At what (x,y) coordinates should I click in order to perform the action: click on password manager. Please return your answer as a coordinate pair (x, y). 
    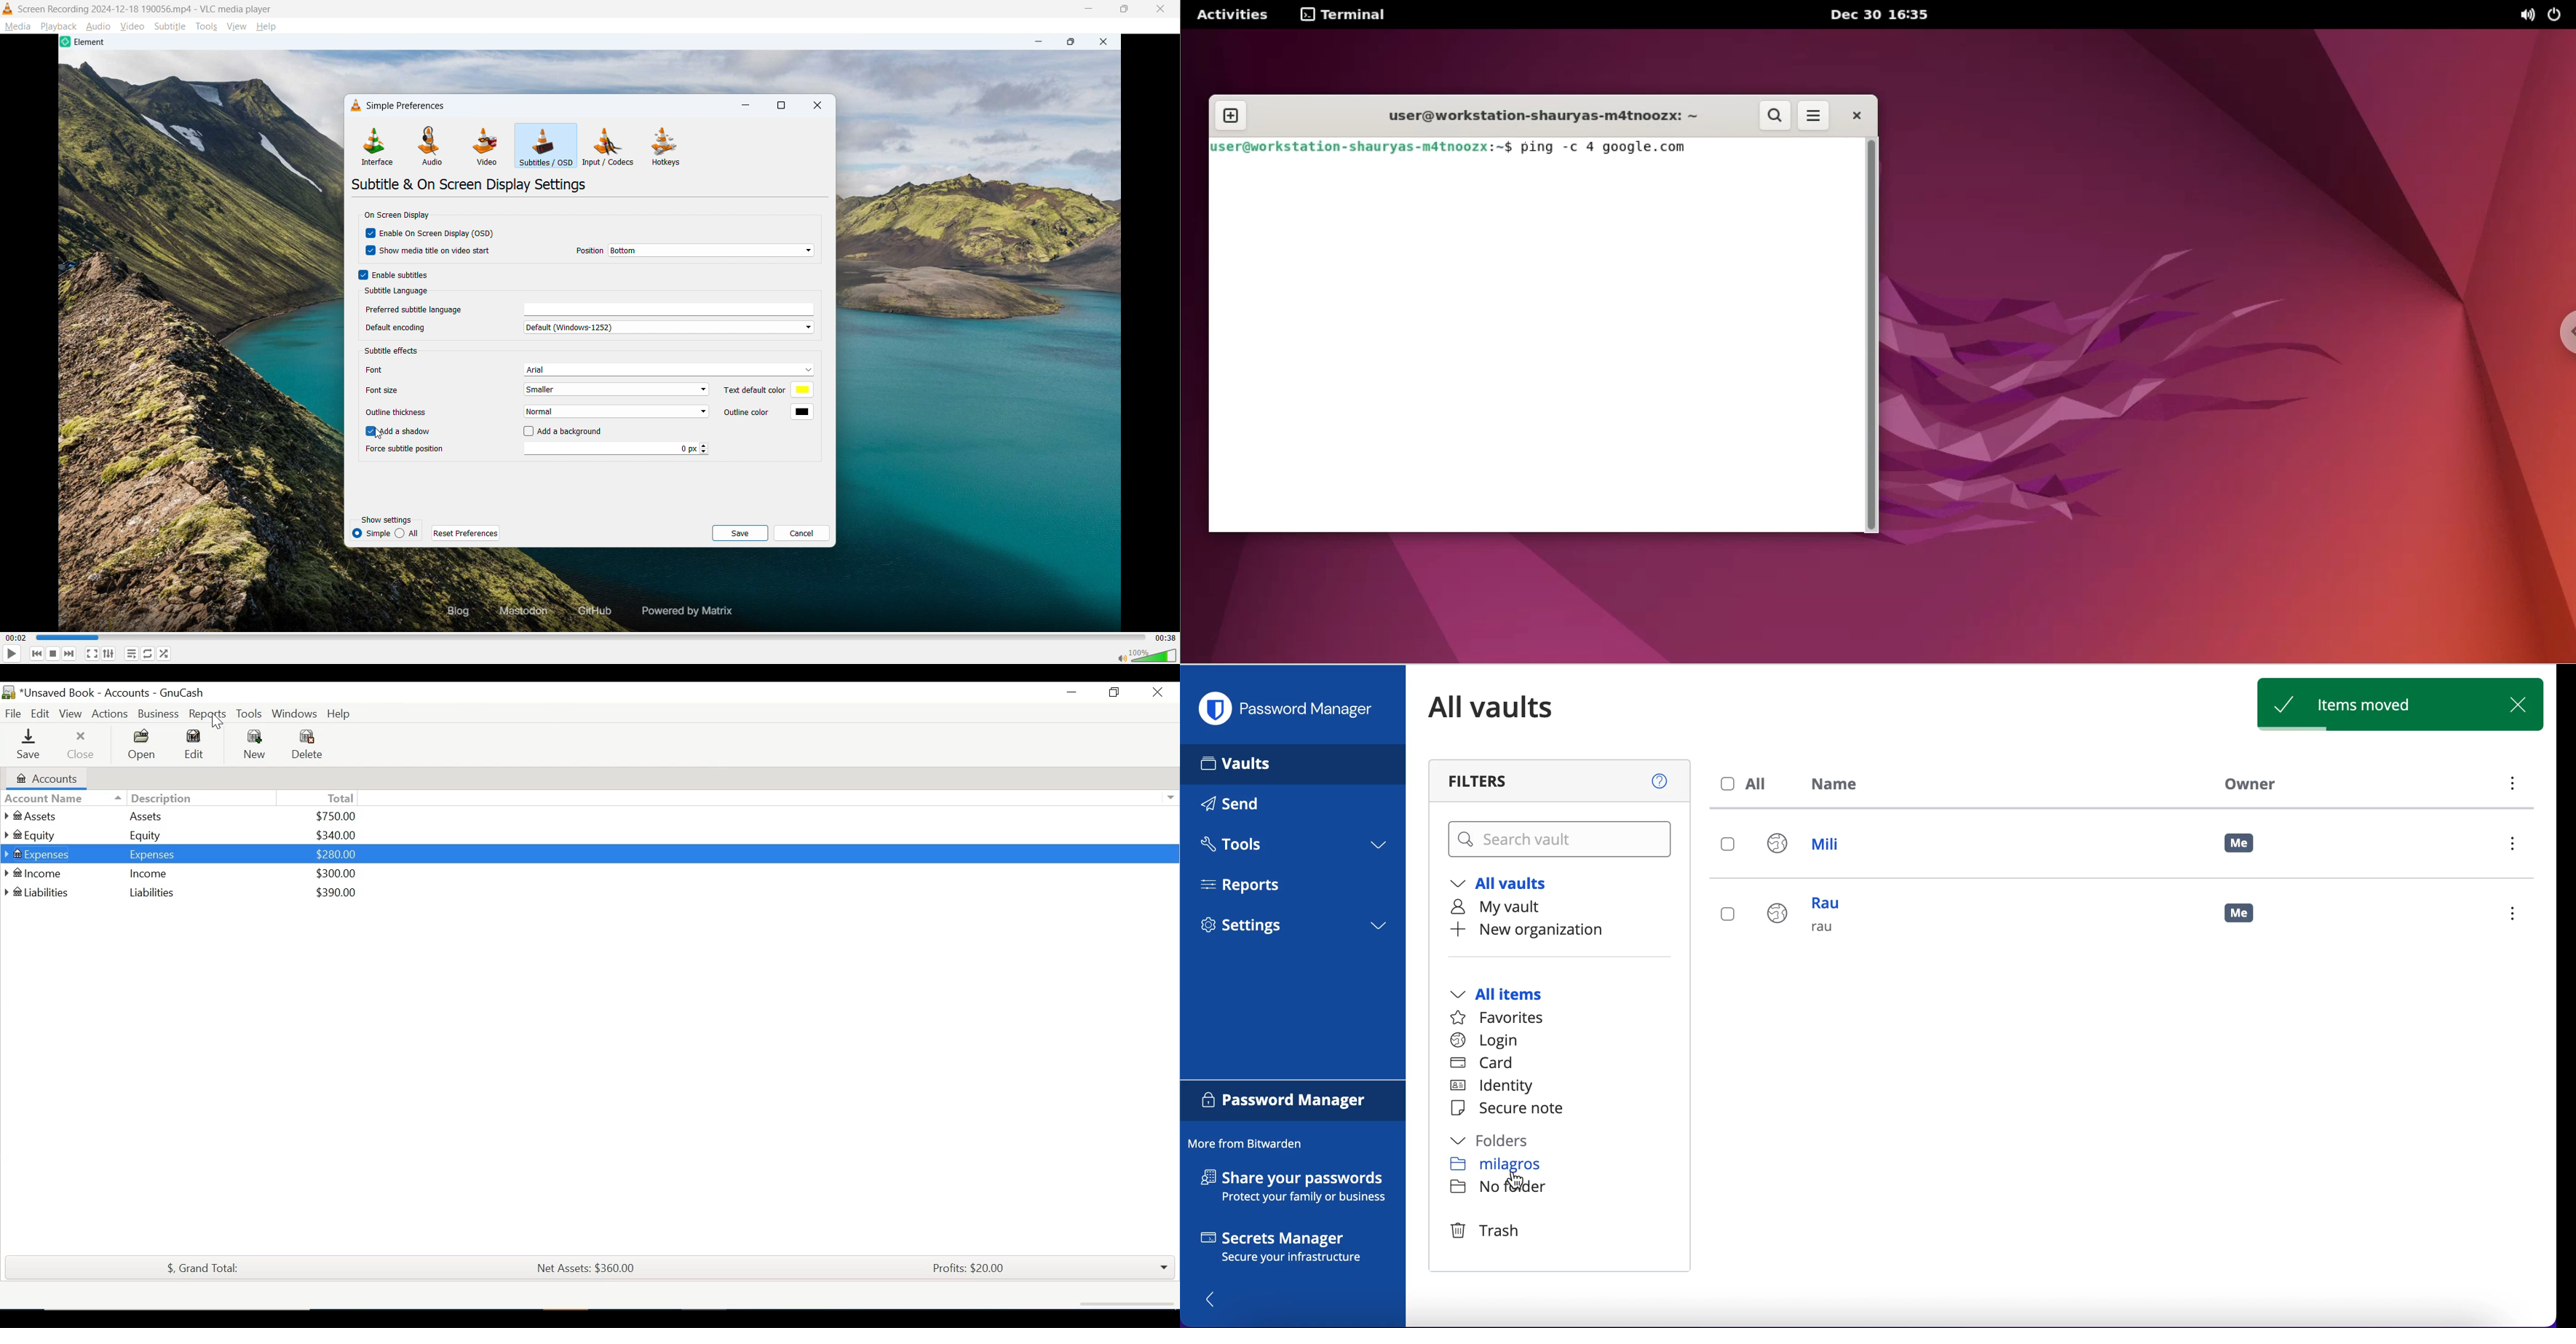
    Looking at the image, I should click on (1293, 1102).